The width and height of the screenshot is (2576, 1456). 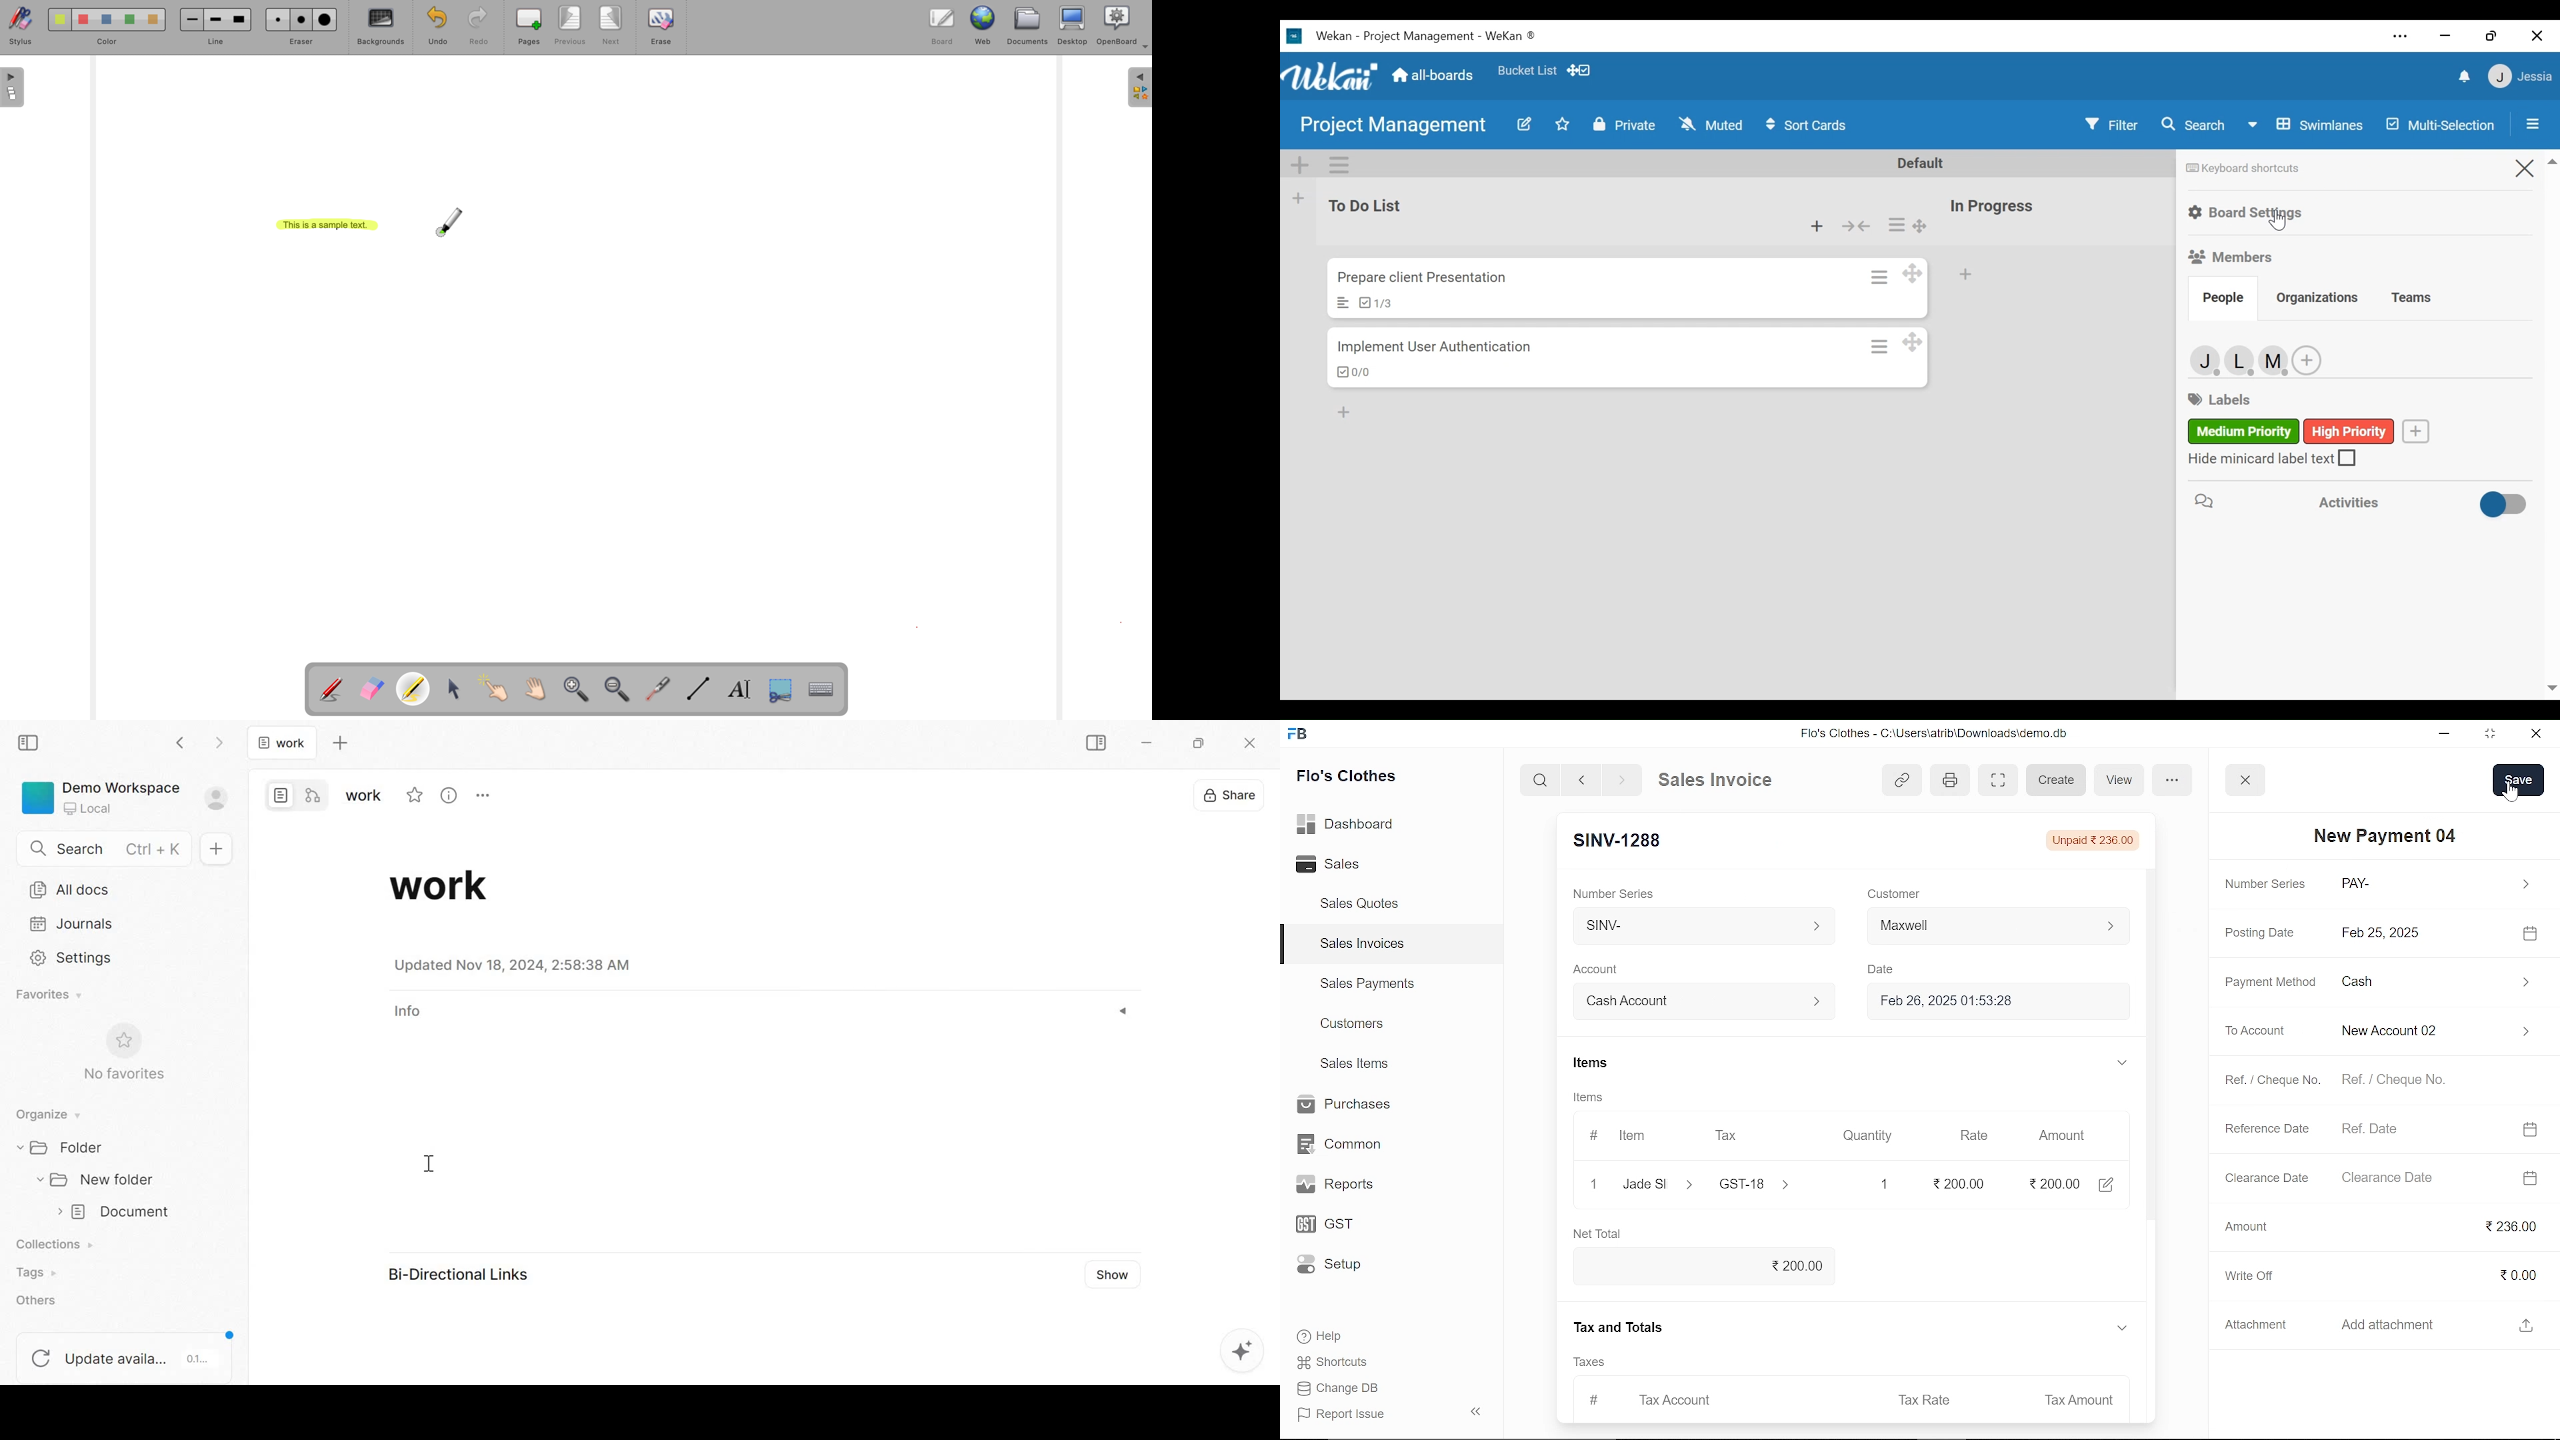 I want to click on Number Series, so click(x=2268, y=884).